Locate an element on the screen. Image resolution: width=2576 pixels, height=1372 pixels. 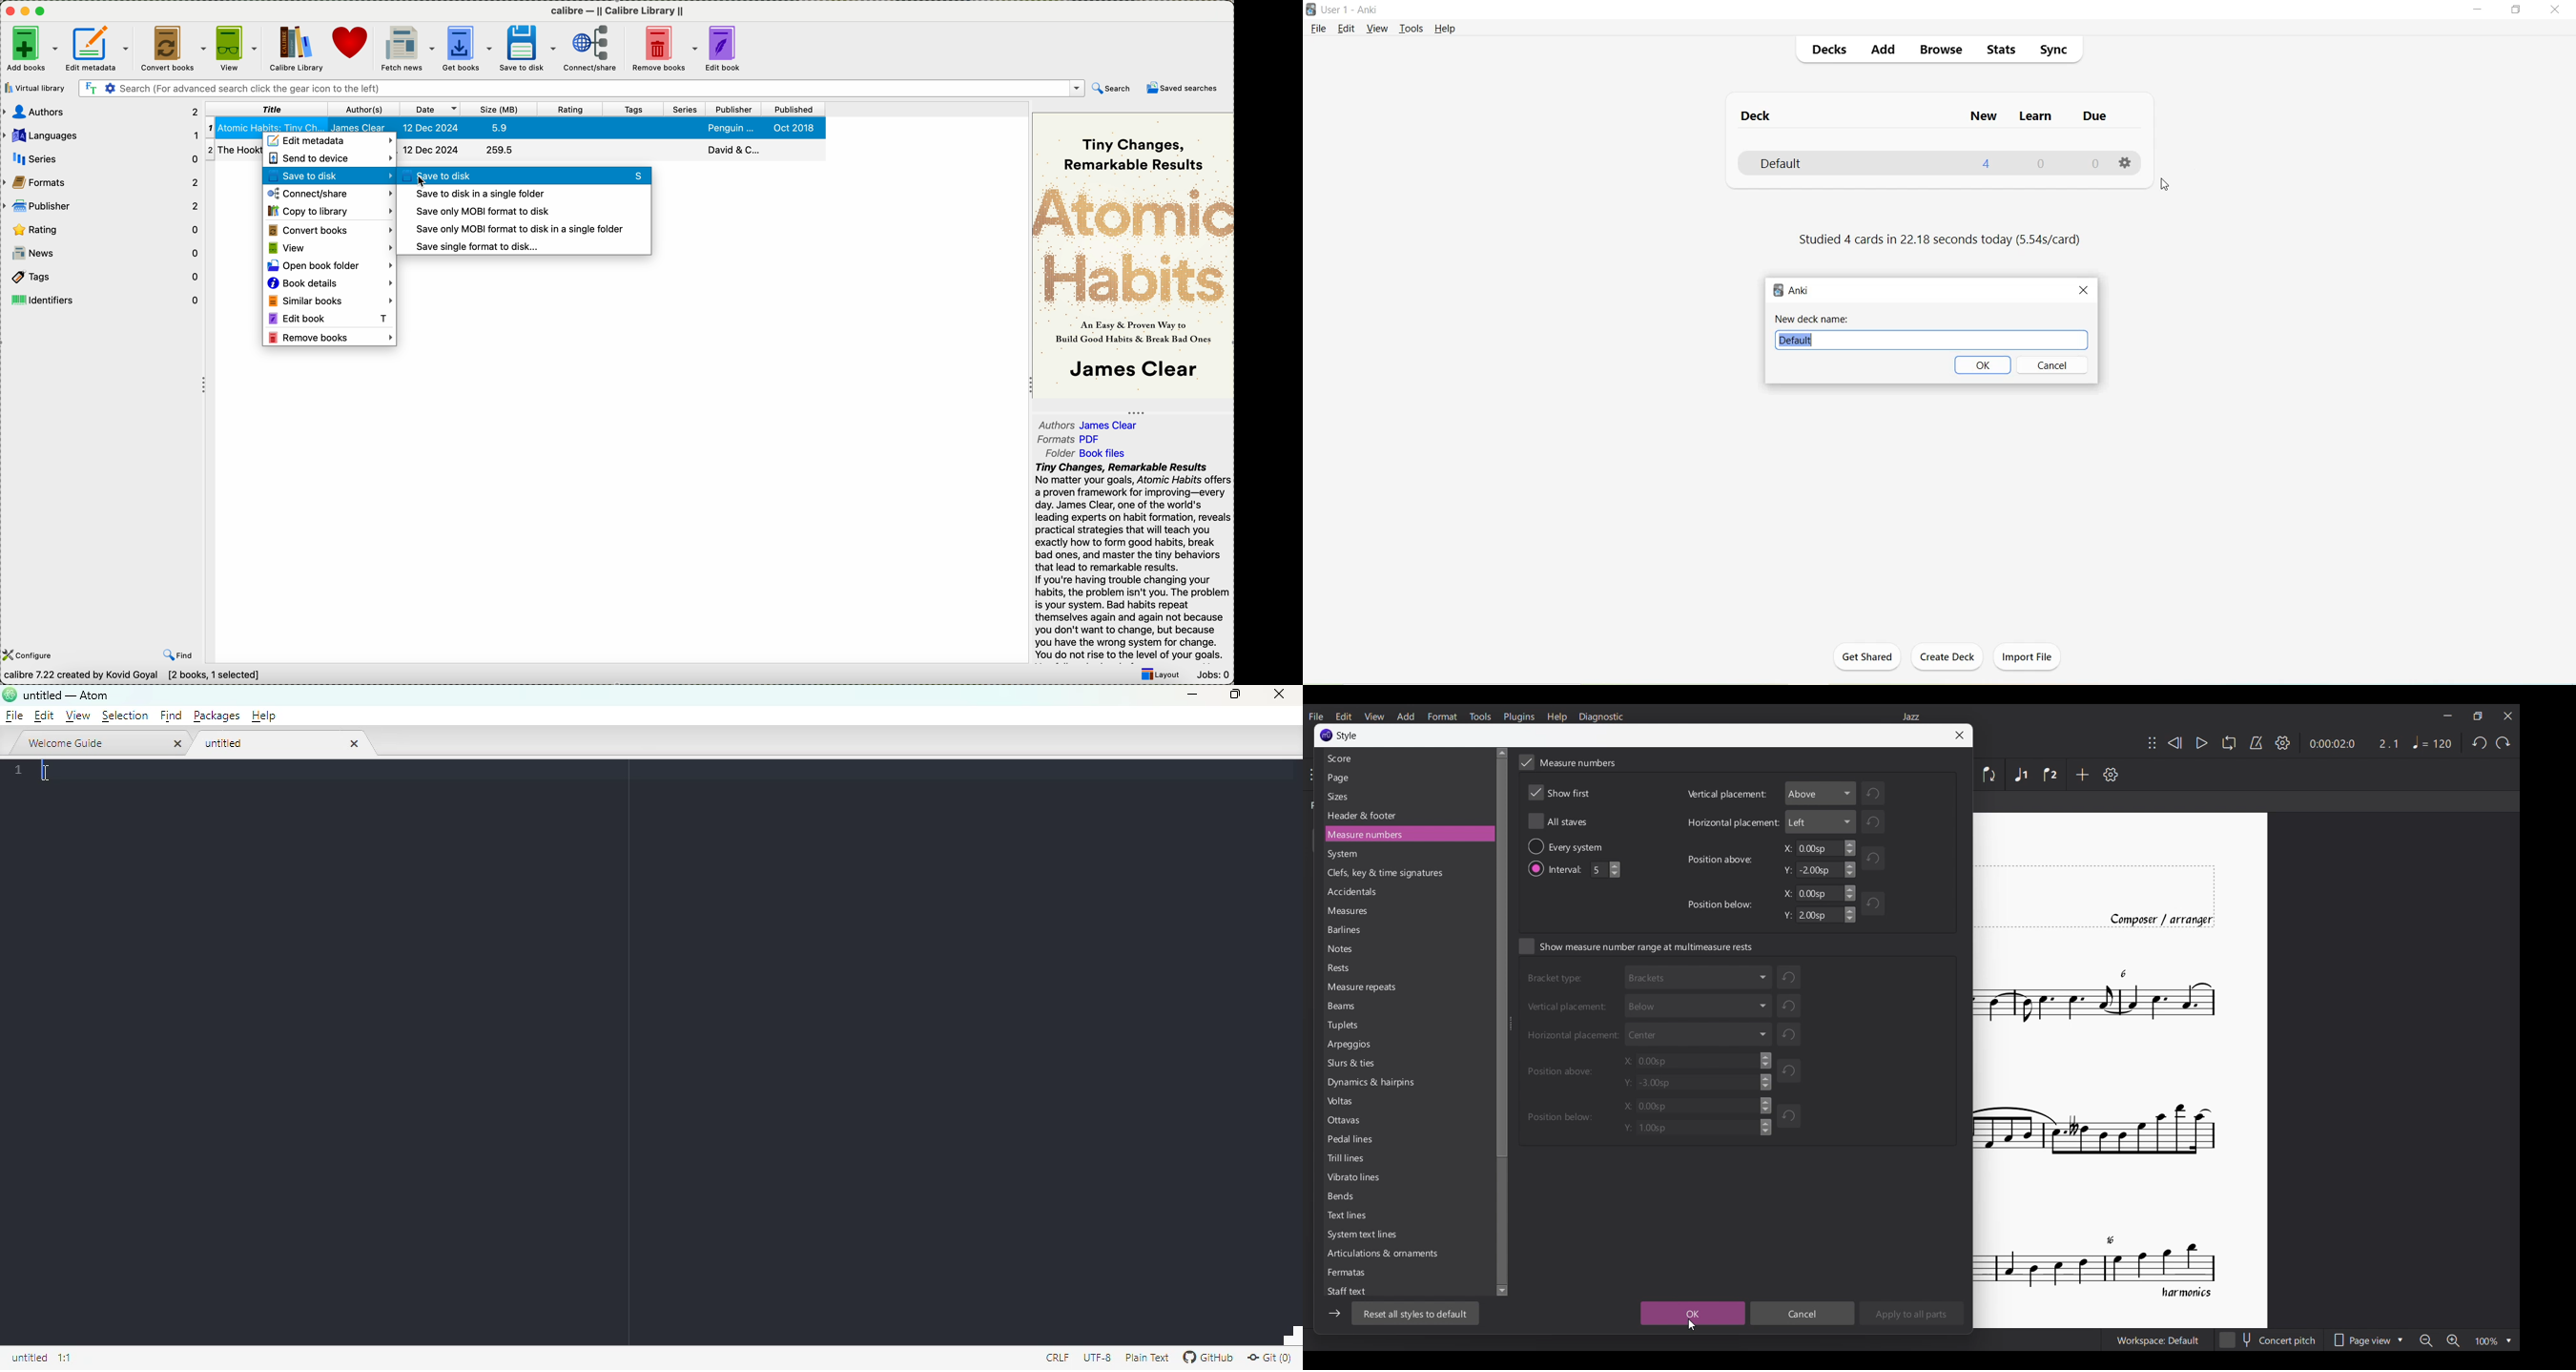
Refresh is located at coordinates (1877, 823).